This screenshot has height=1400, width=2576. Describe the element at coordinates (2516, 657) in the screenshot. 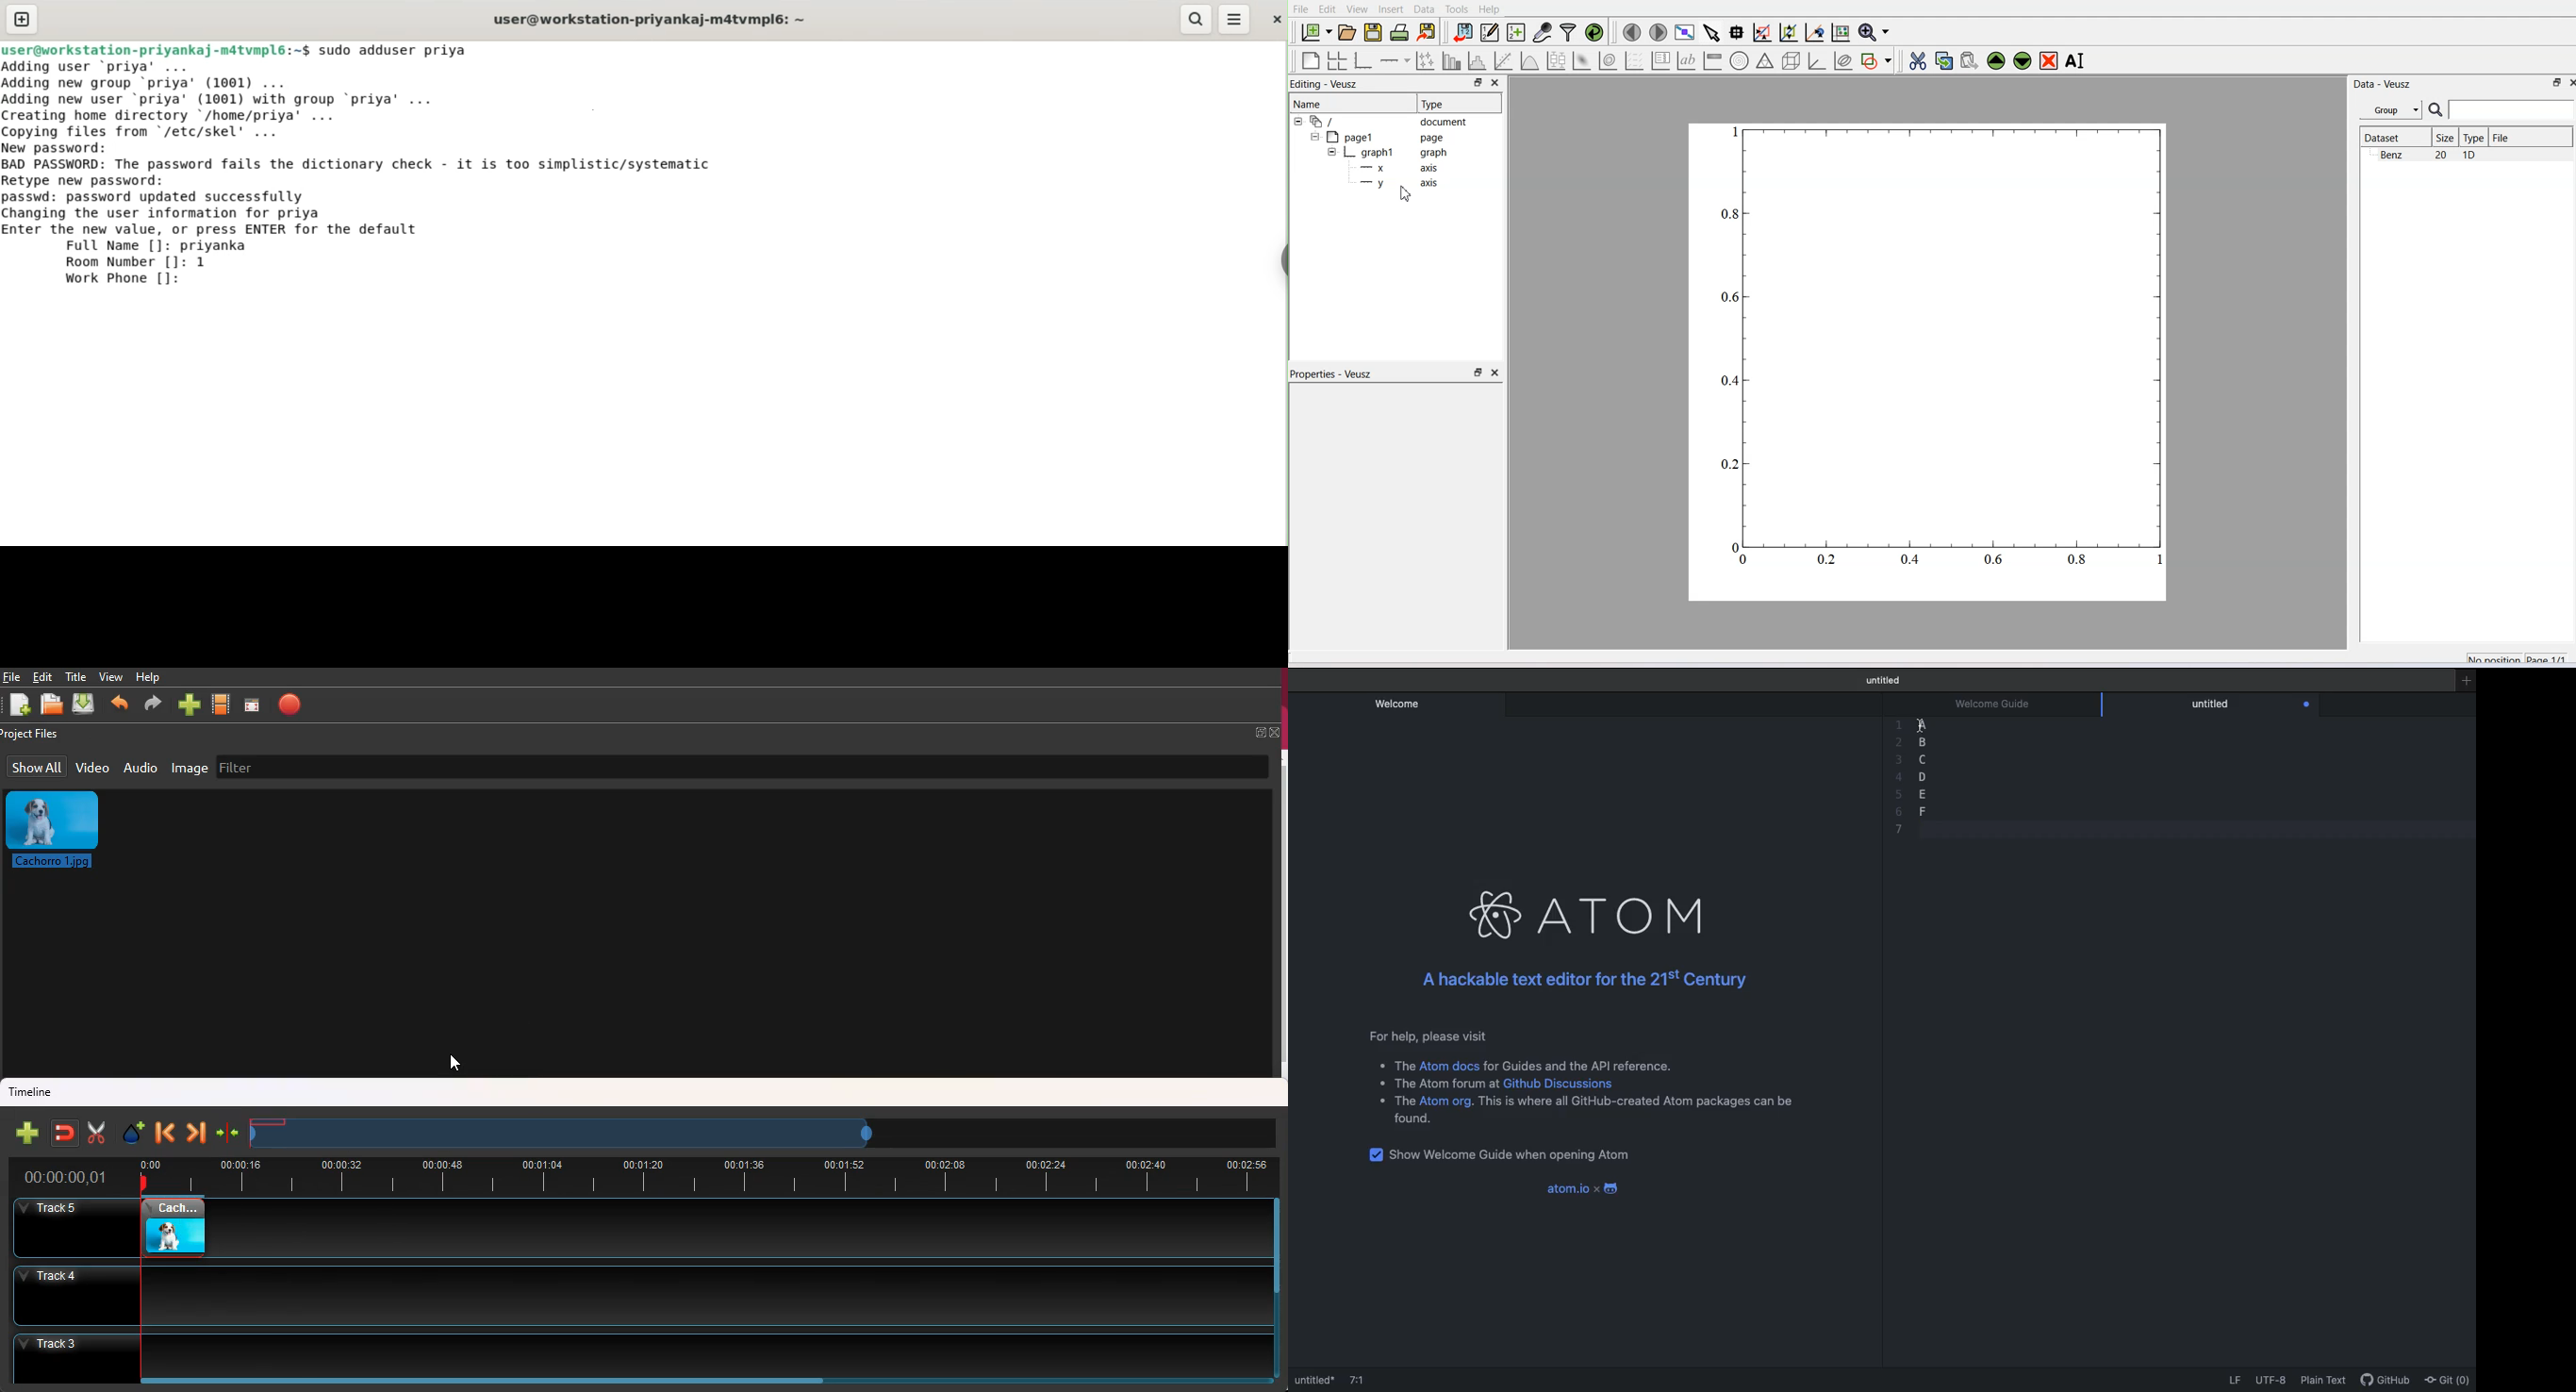

I see `No Position Page 1/1` at that location.